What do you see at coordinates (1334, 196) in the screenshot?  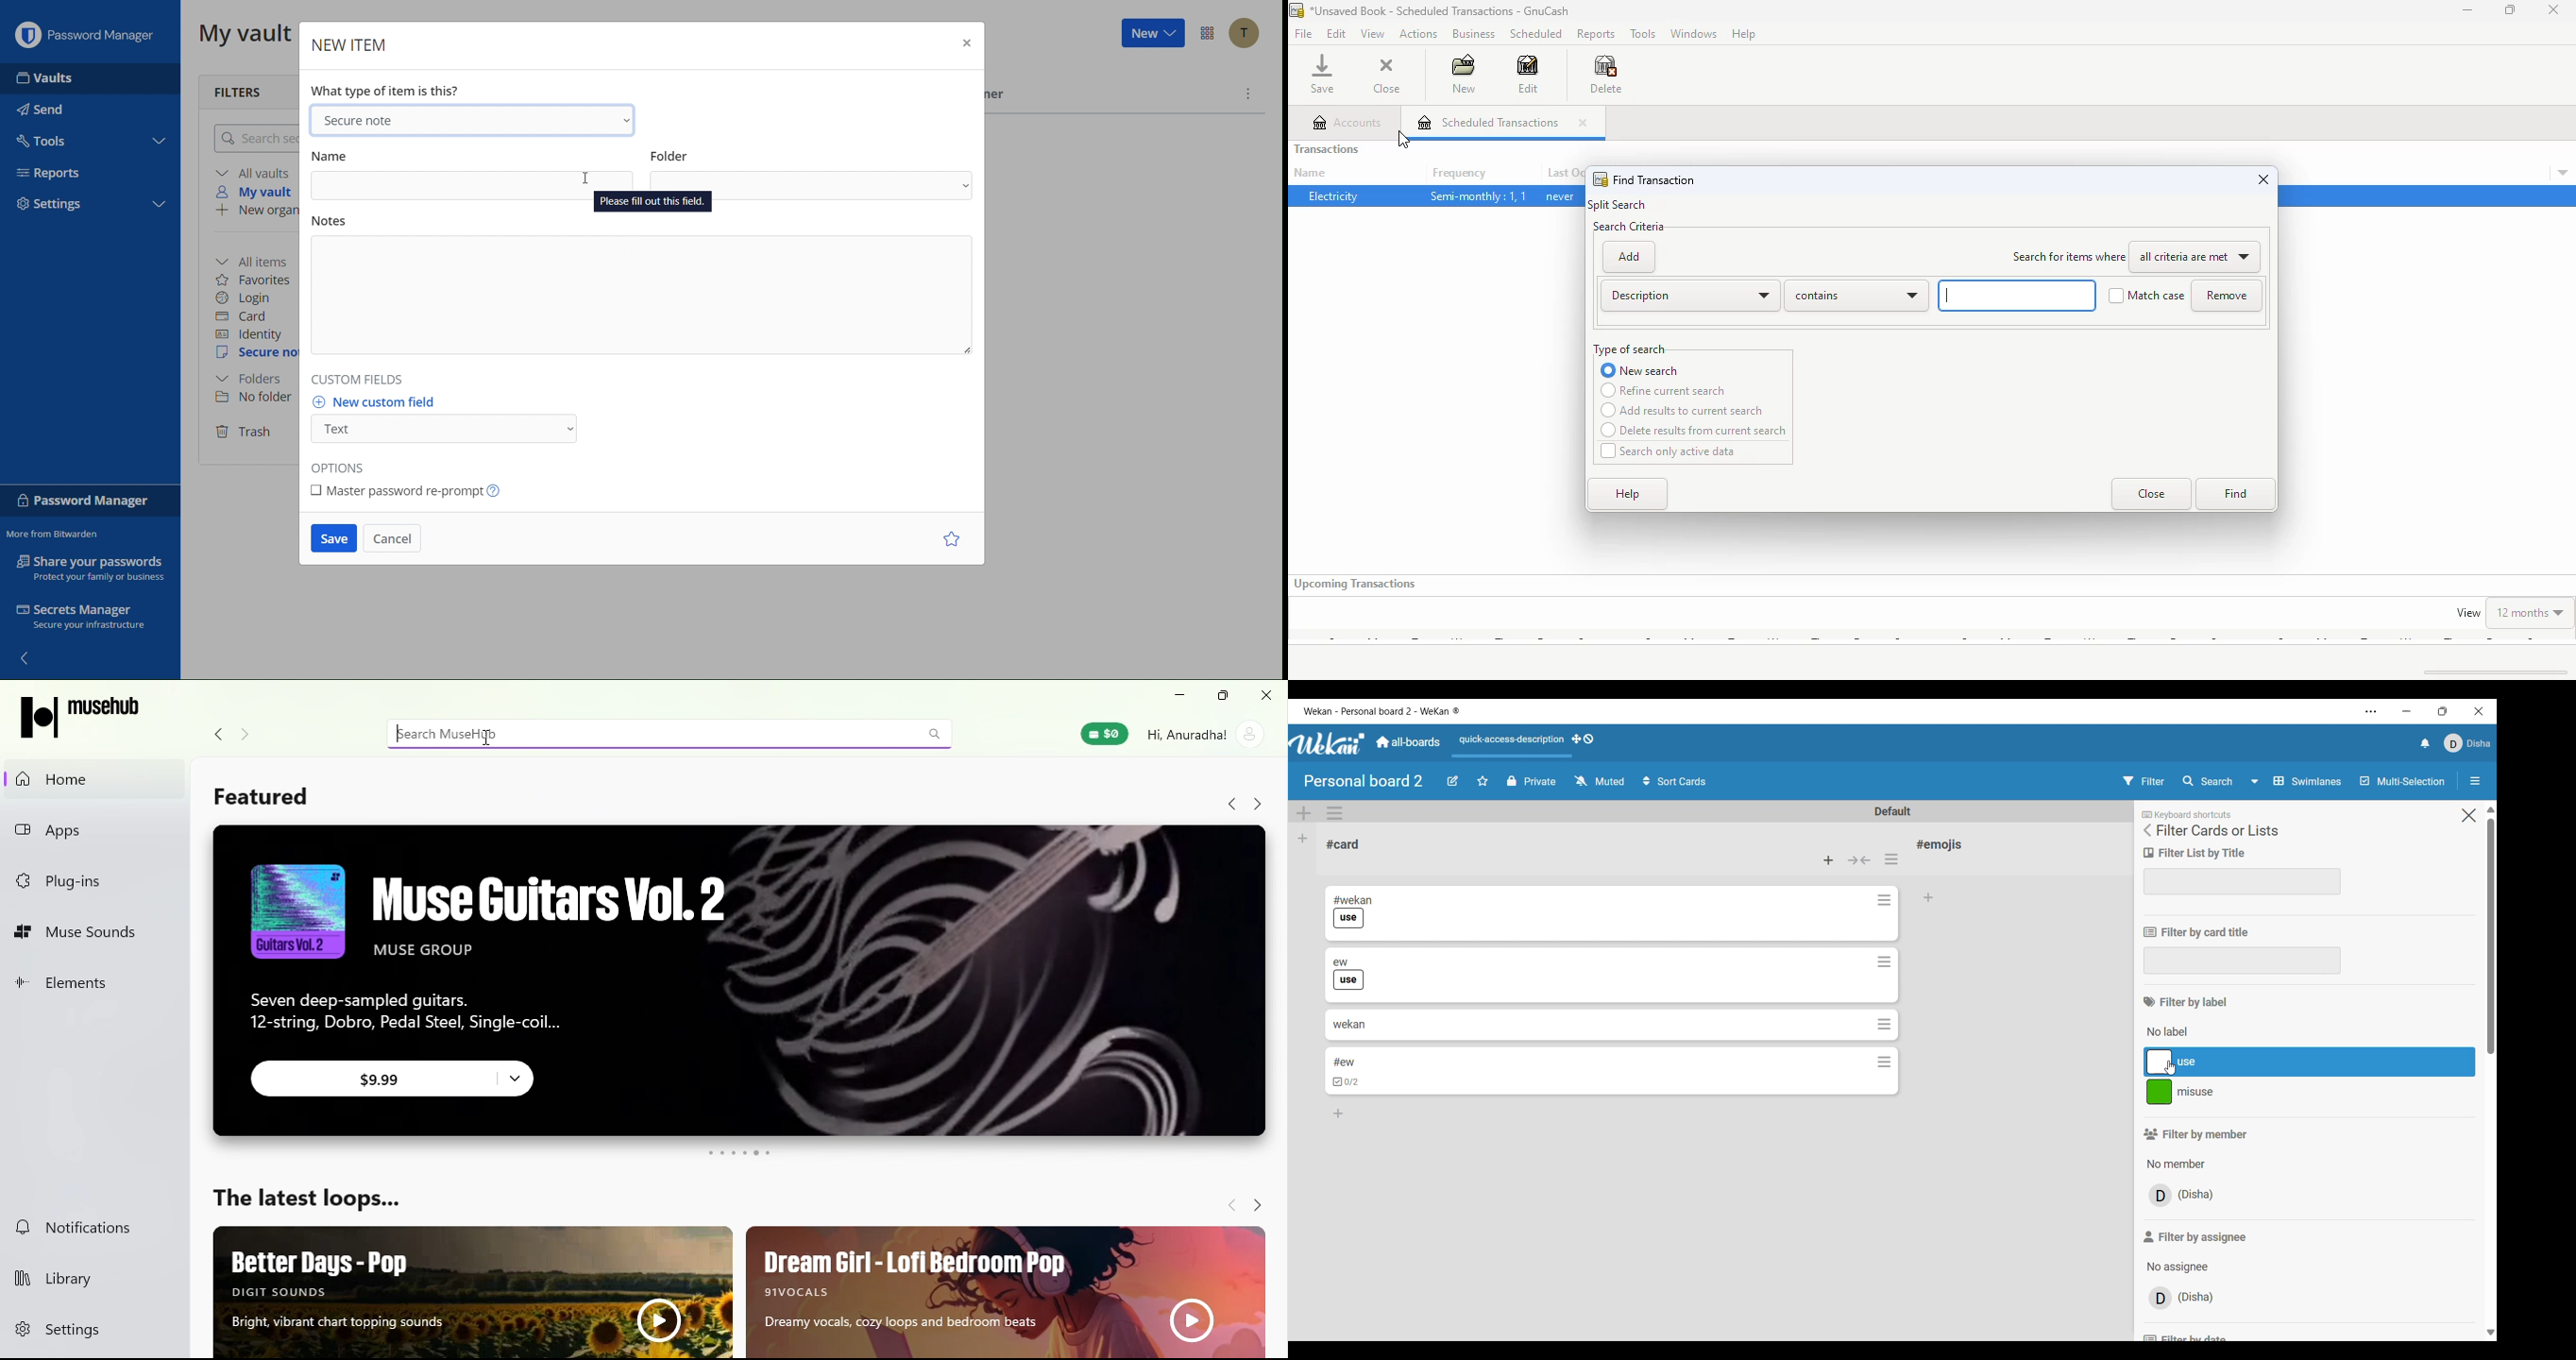 I see `electricity` at bounding box center [1334, 196].